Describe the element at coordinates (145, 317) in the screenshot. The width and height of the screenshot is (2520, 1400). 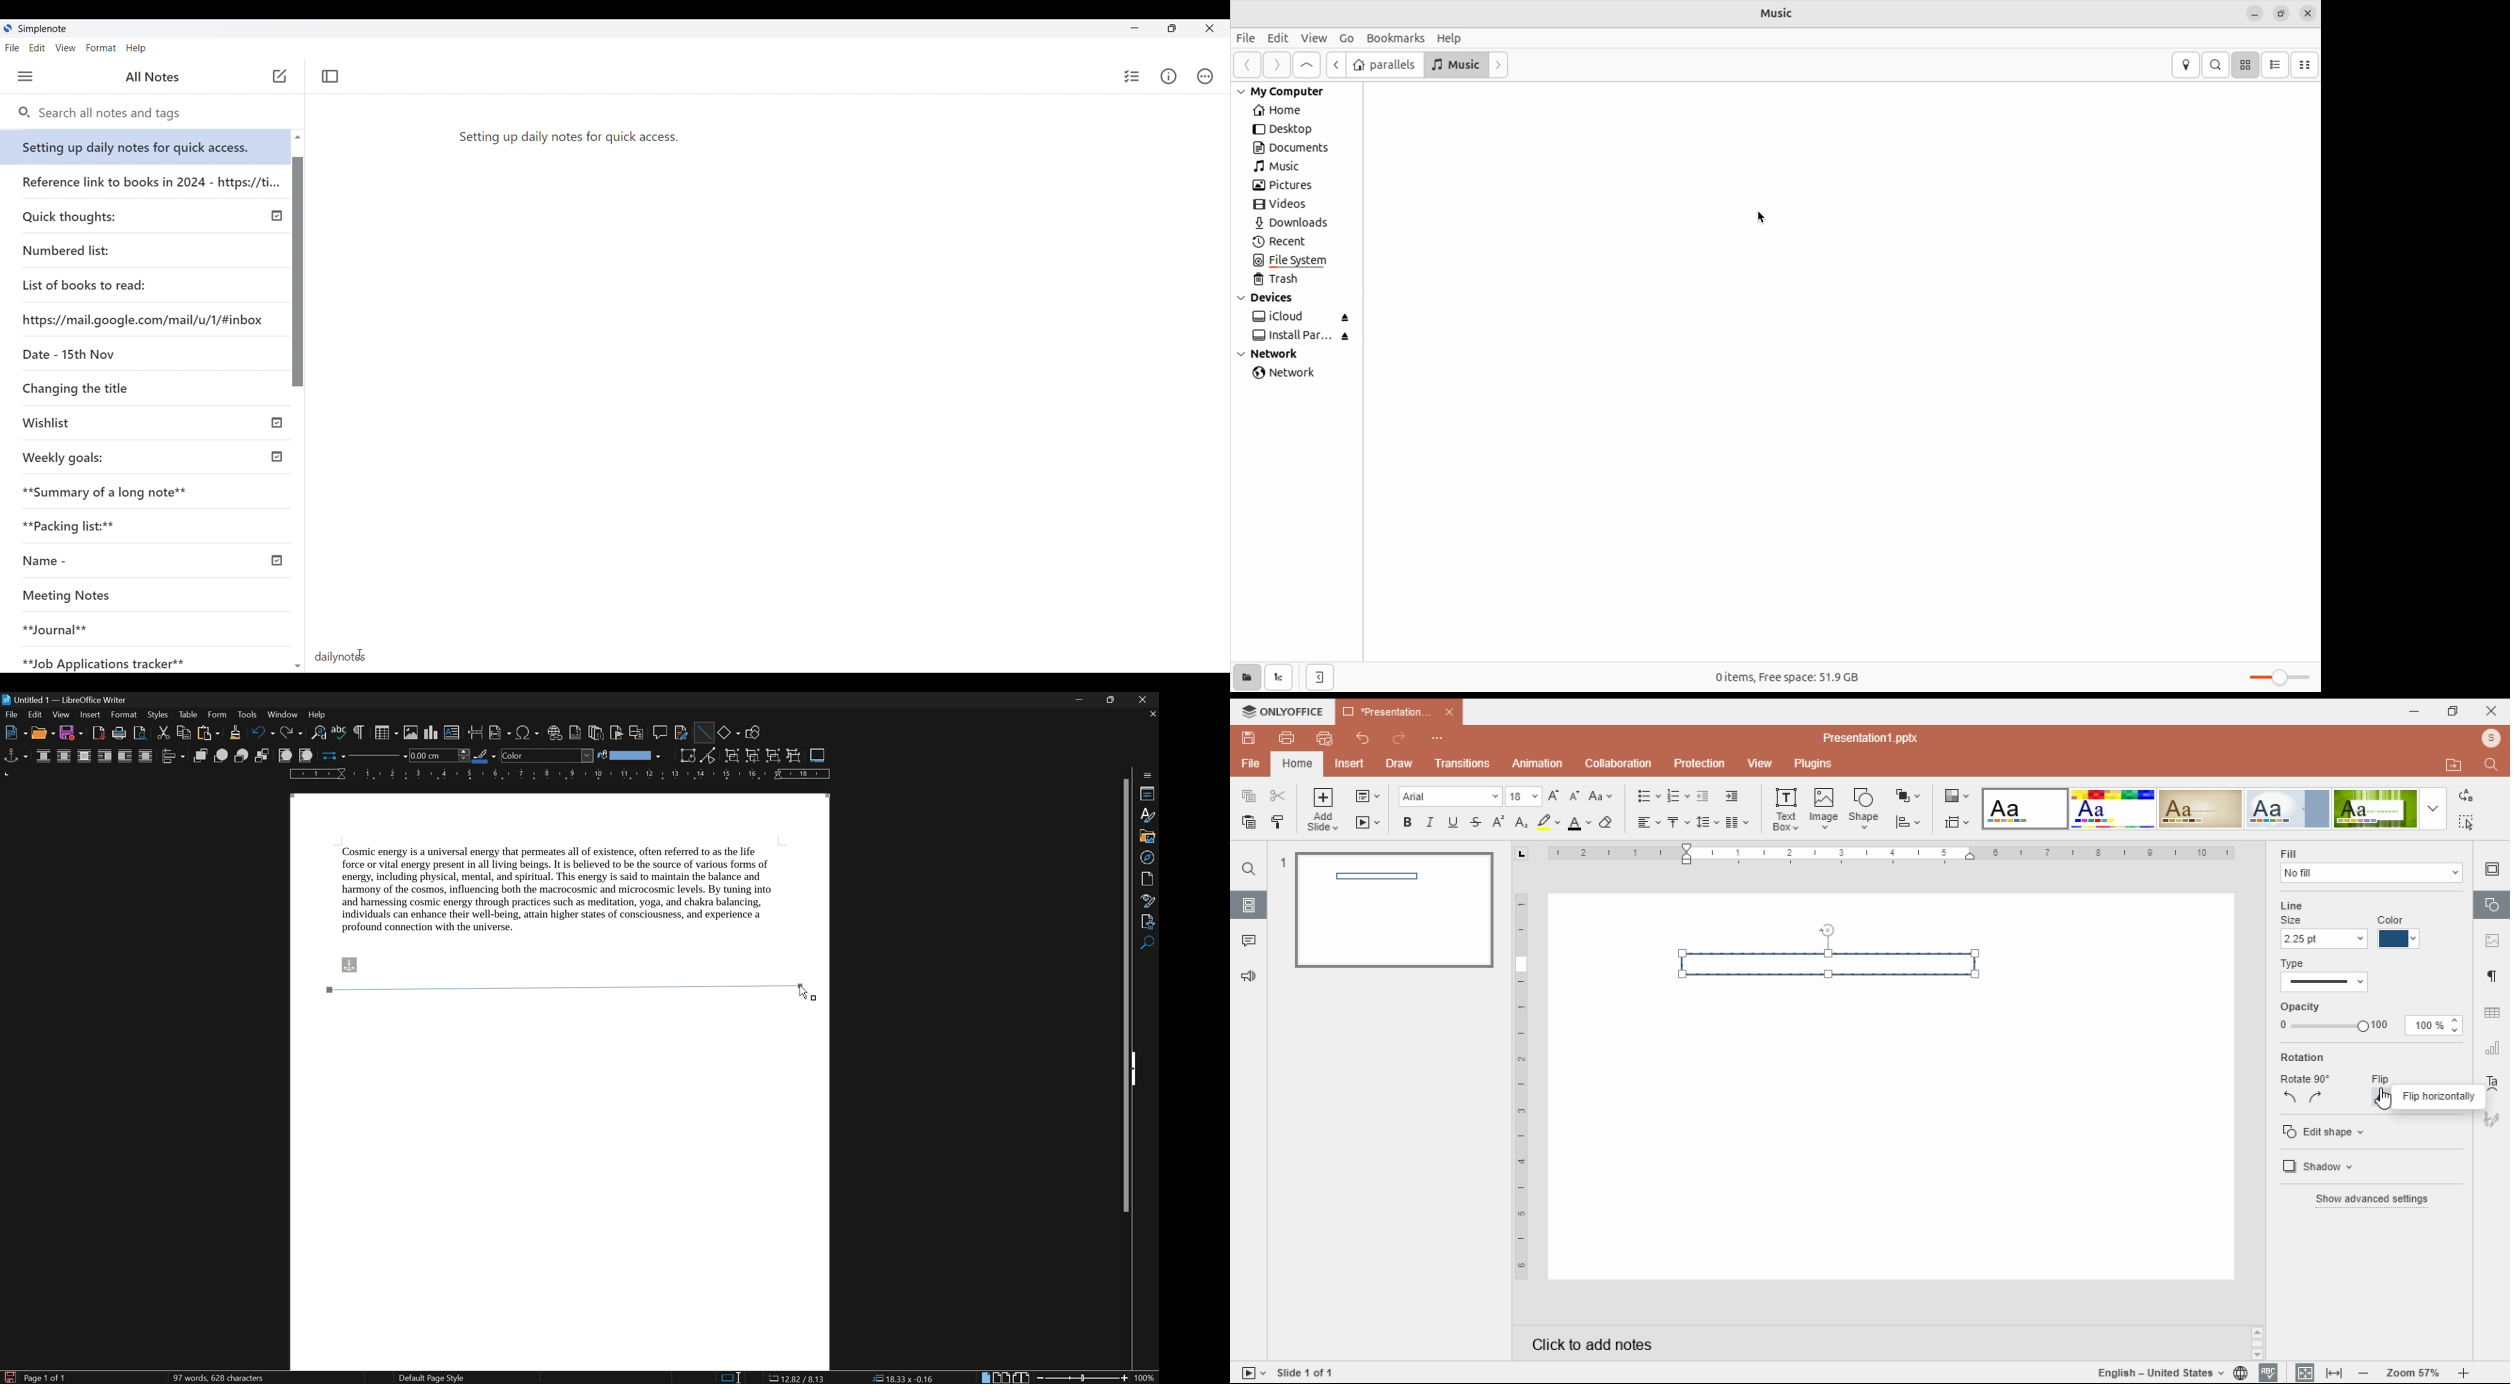
I see `https://mail.google.com/mail/u/1/#inbox` at that location.